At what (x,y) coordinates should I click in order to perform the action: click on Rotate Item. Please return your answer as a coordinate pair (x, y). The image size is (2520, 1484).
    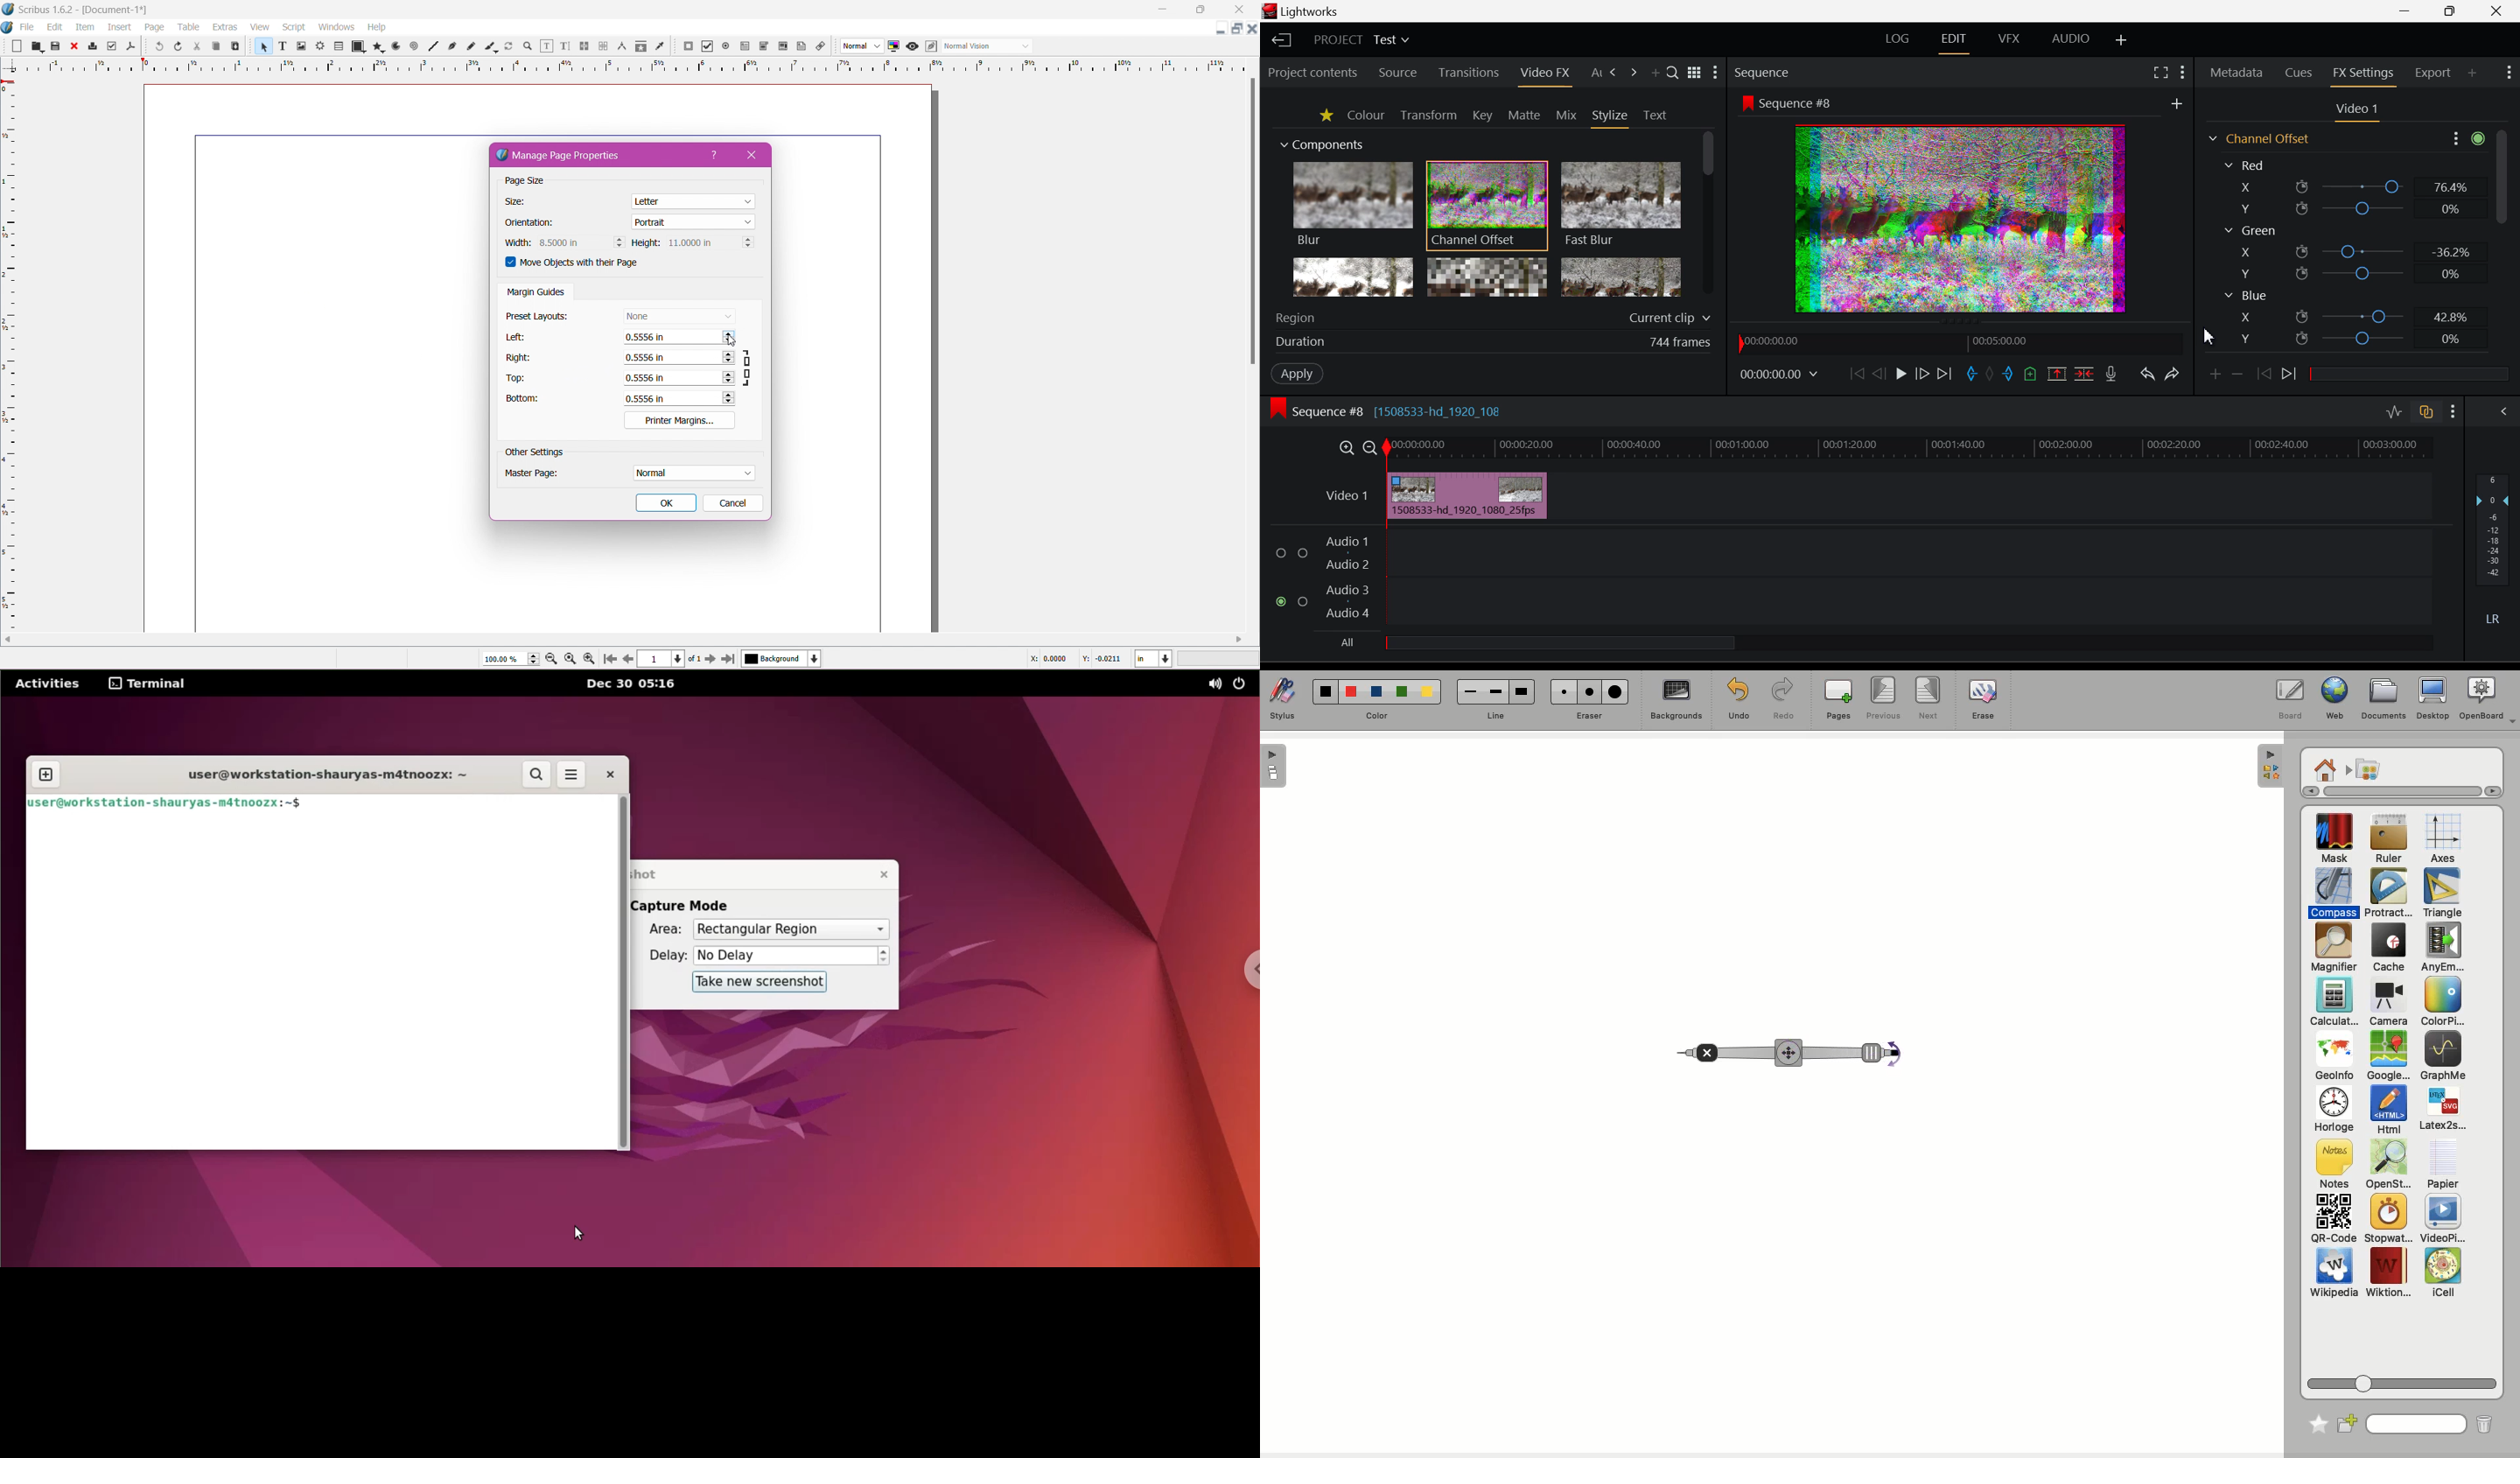
    Looking at the image, I should click on (509, 46).